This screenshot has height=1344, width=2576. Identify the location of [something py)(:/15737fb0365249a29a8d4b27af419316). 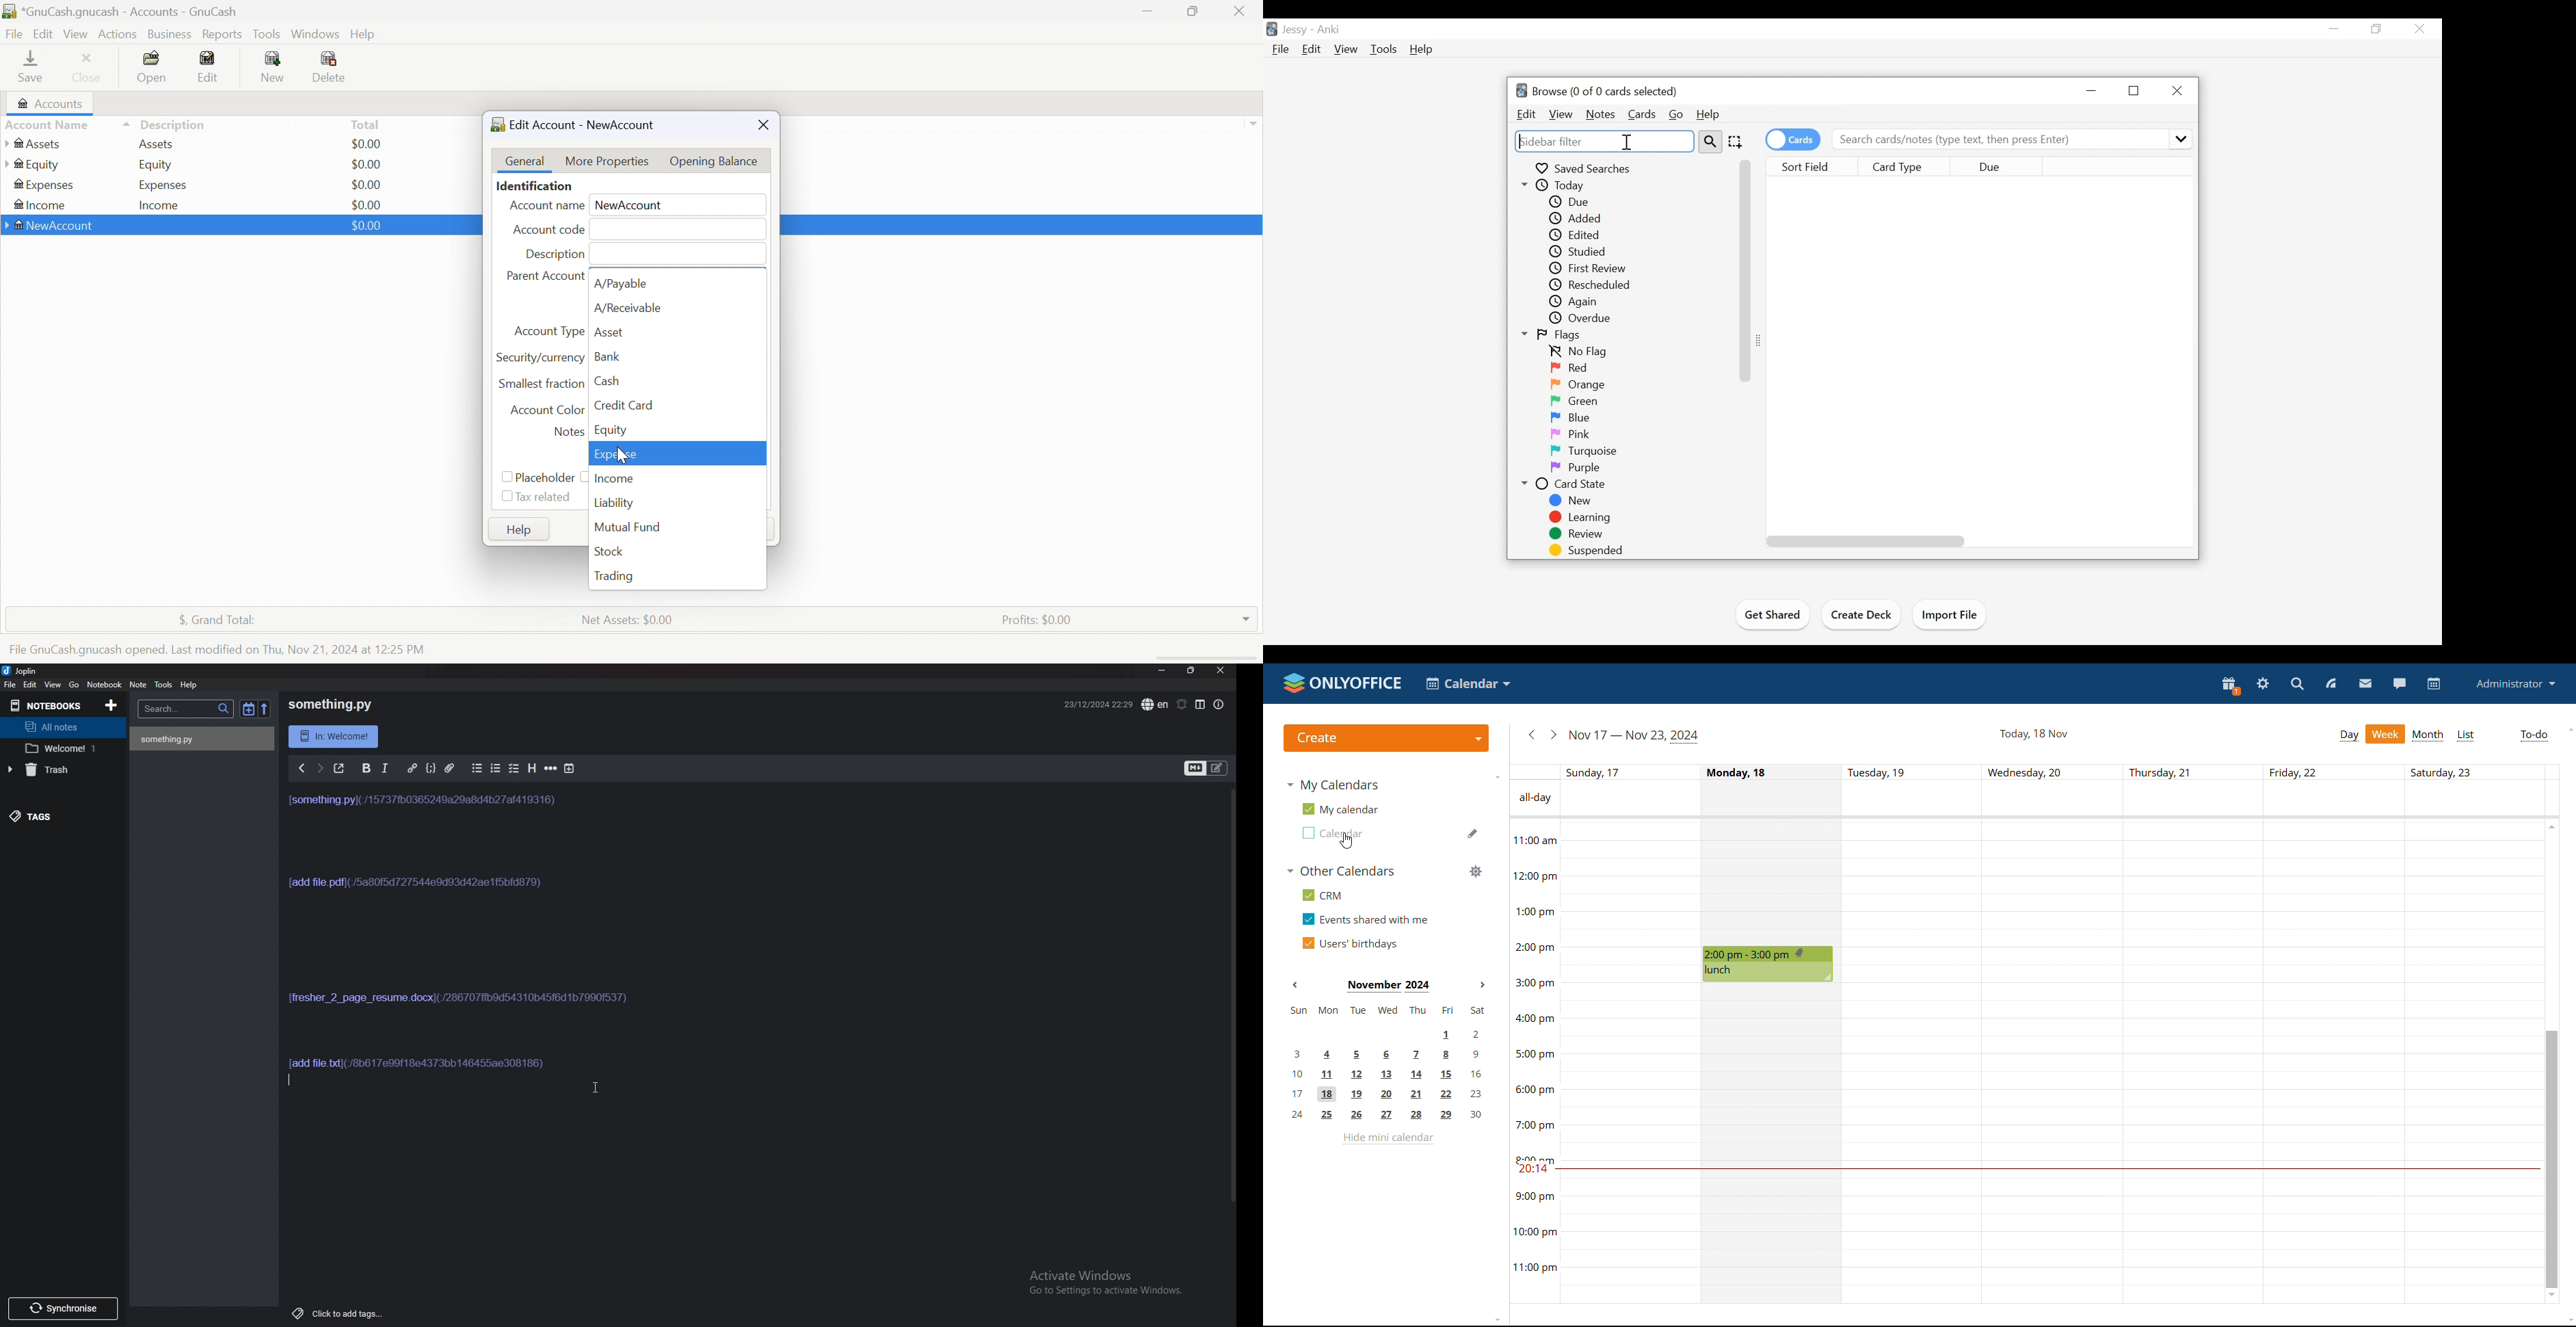
(426, 806).